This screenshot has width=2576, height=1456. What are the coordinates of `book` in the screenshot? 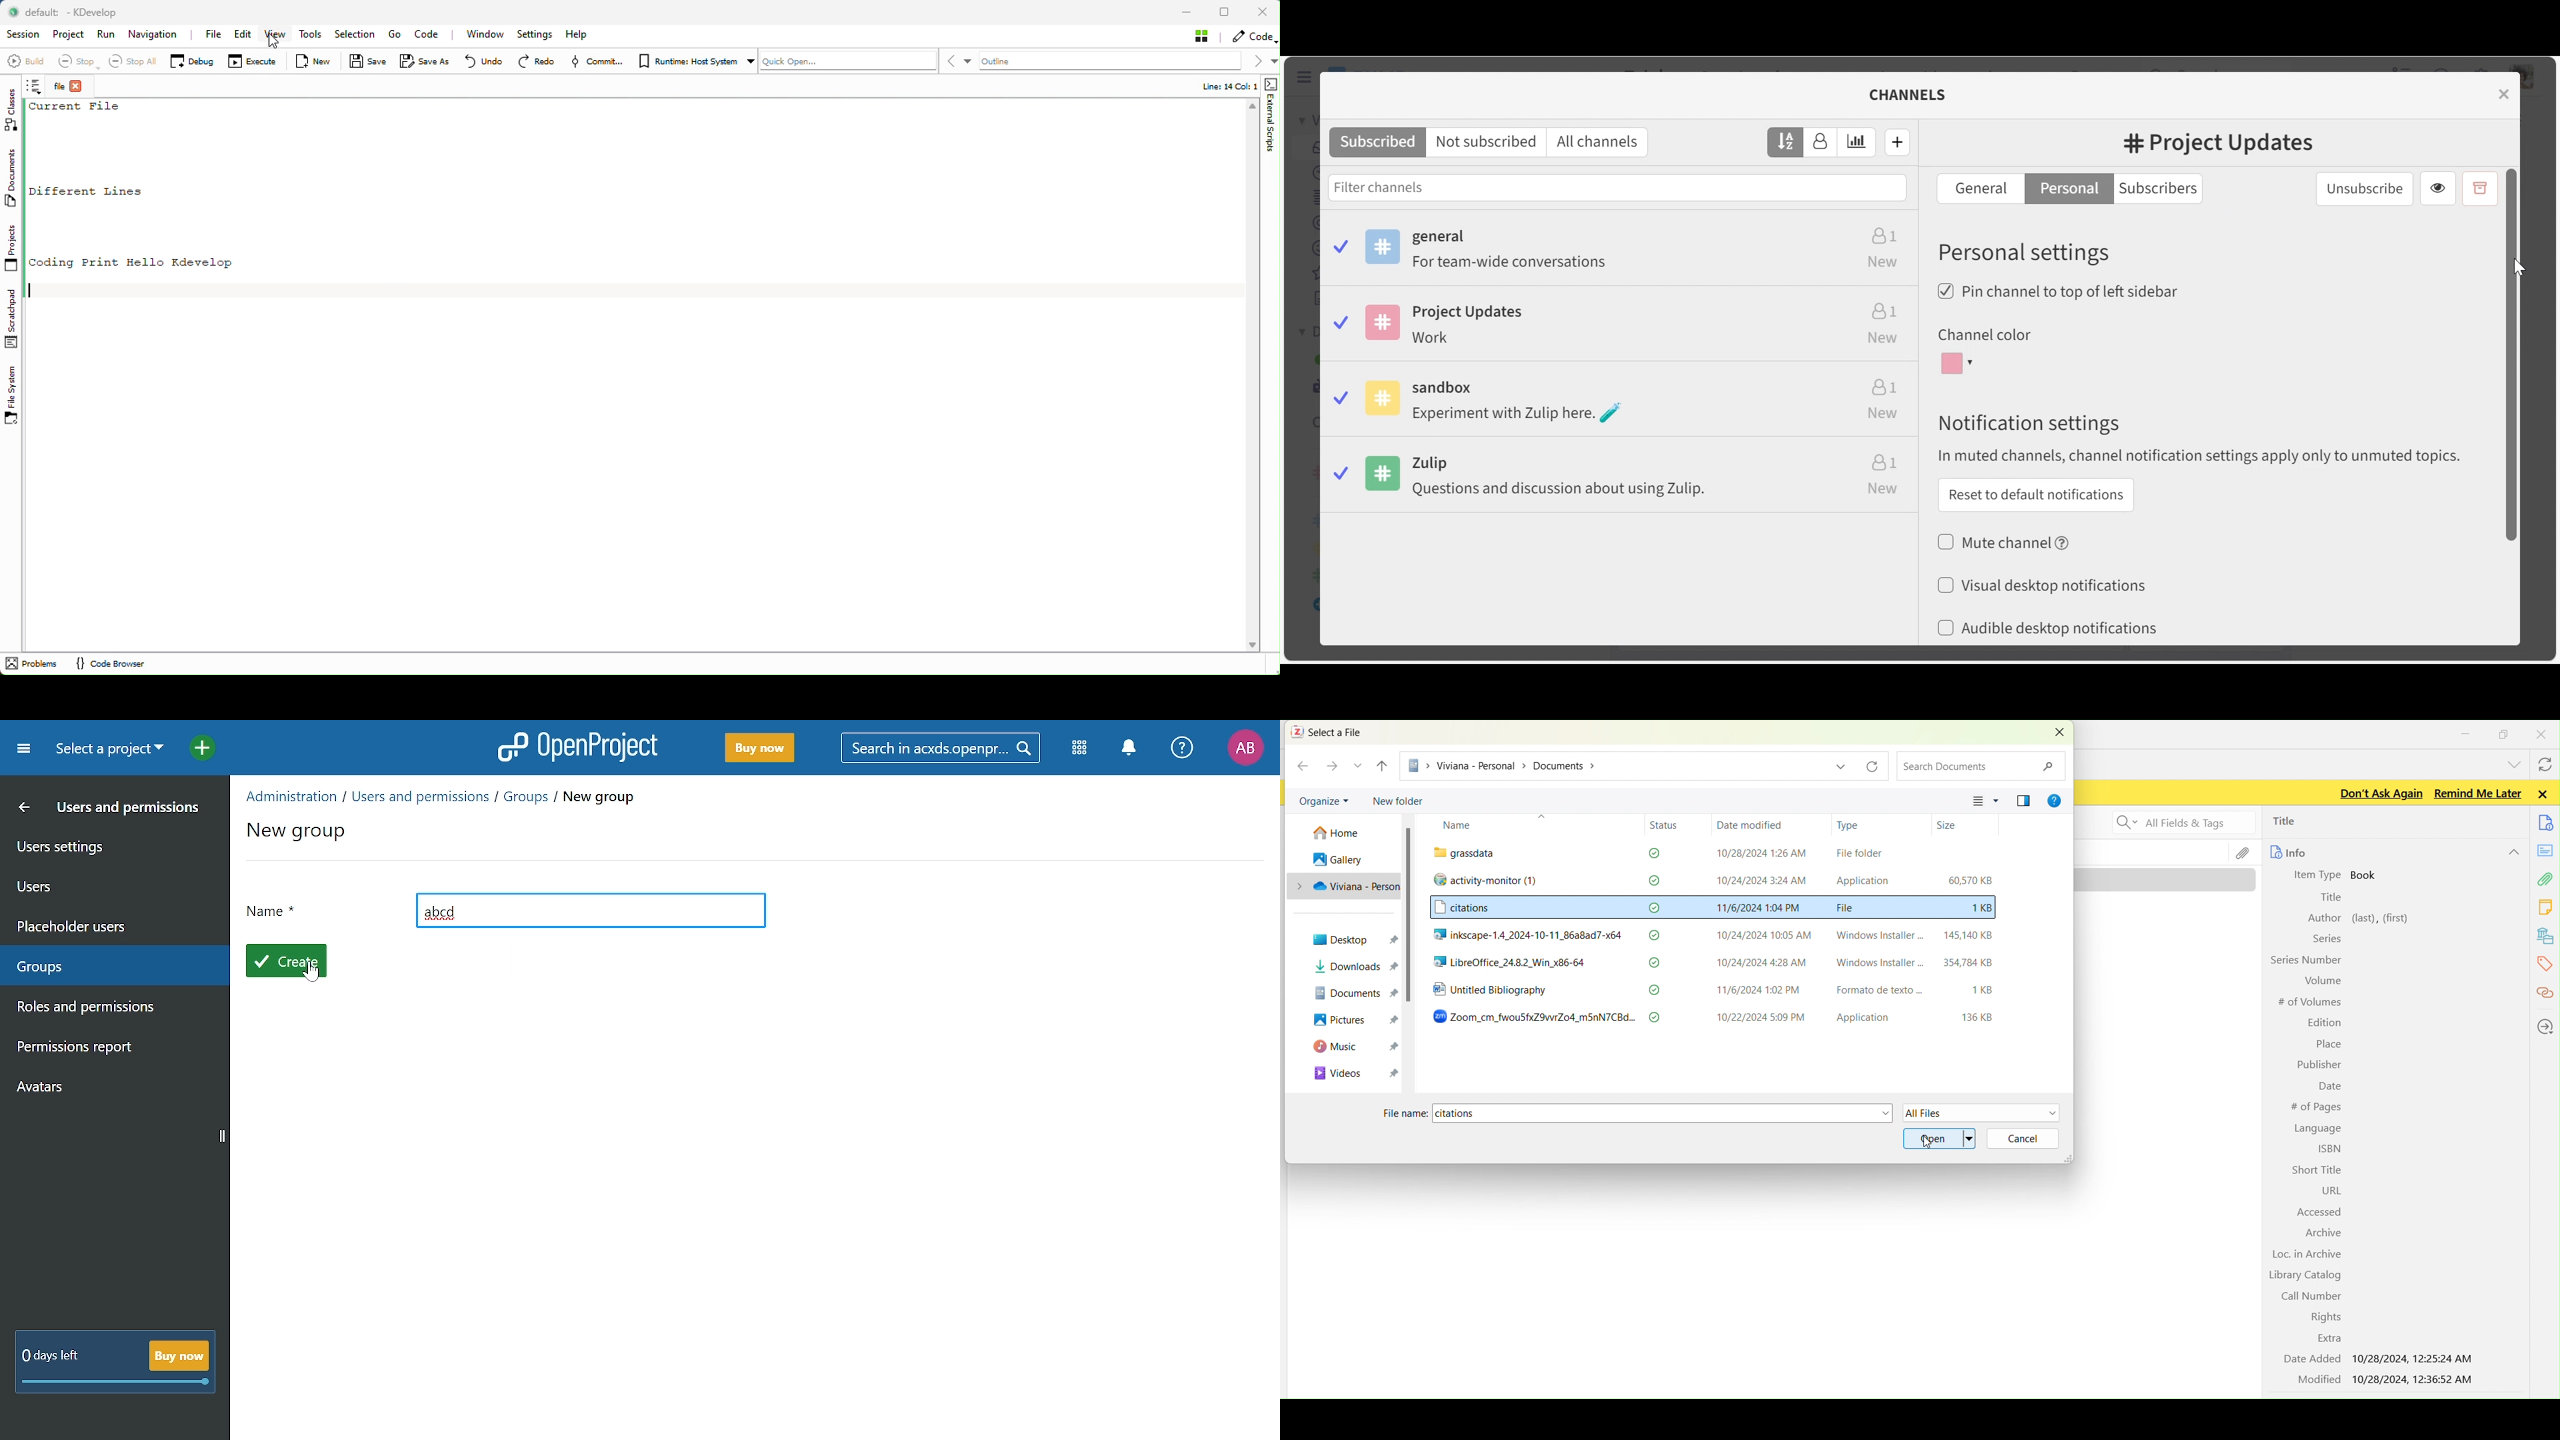 It's located at (2371, 875).